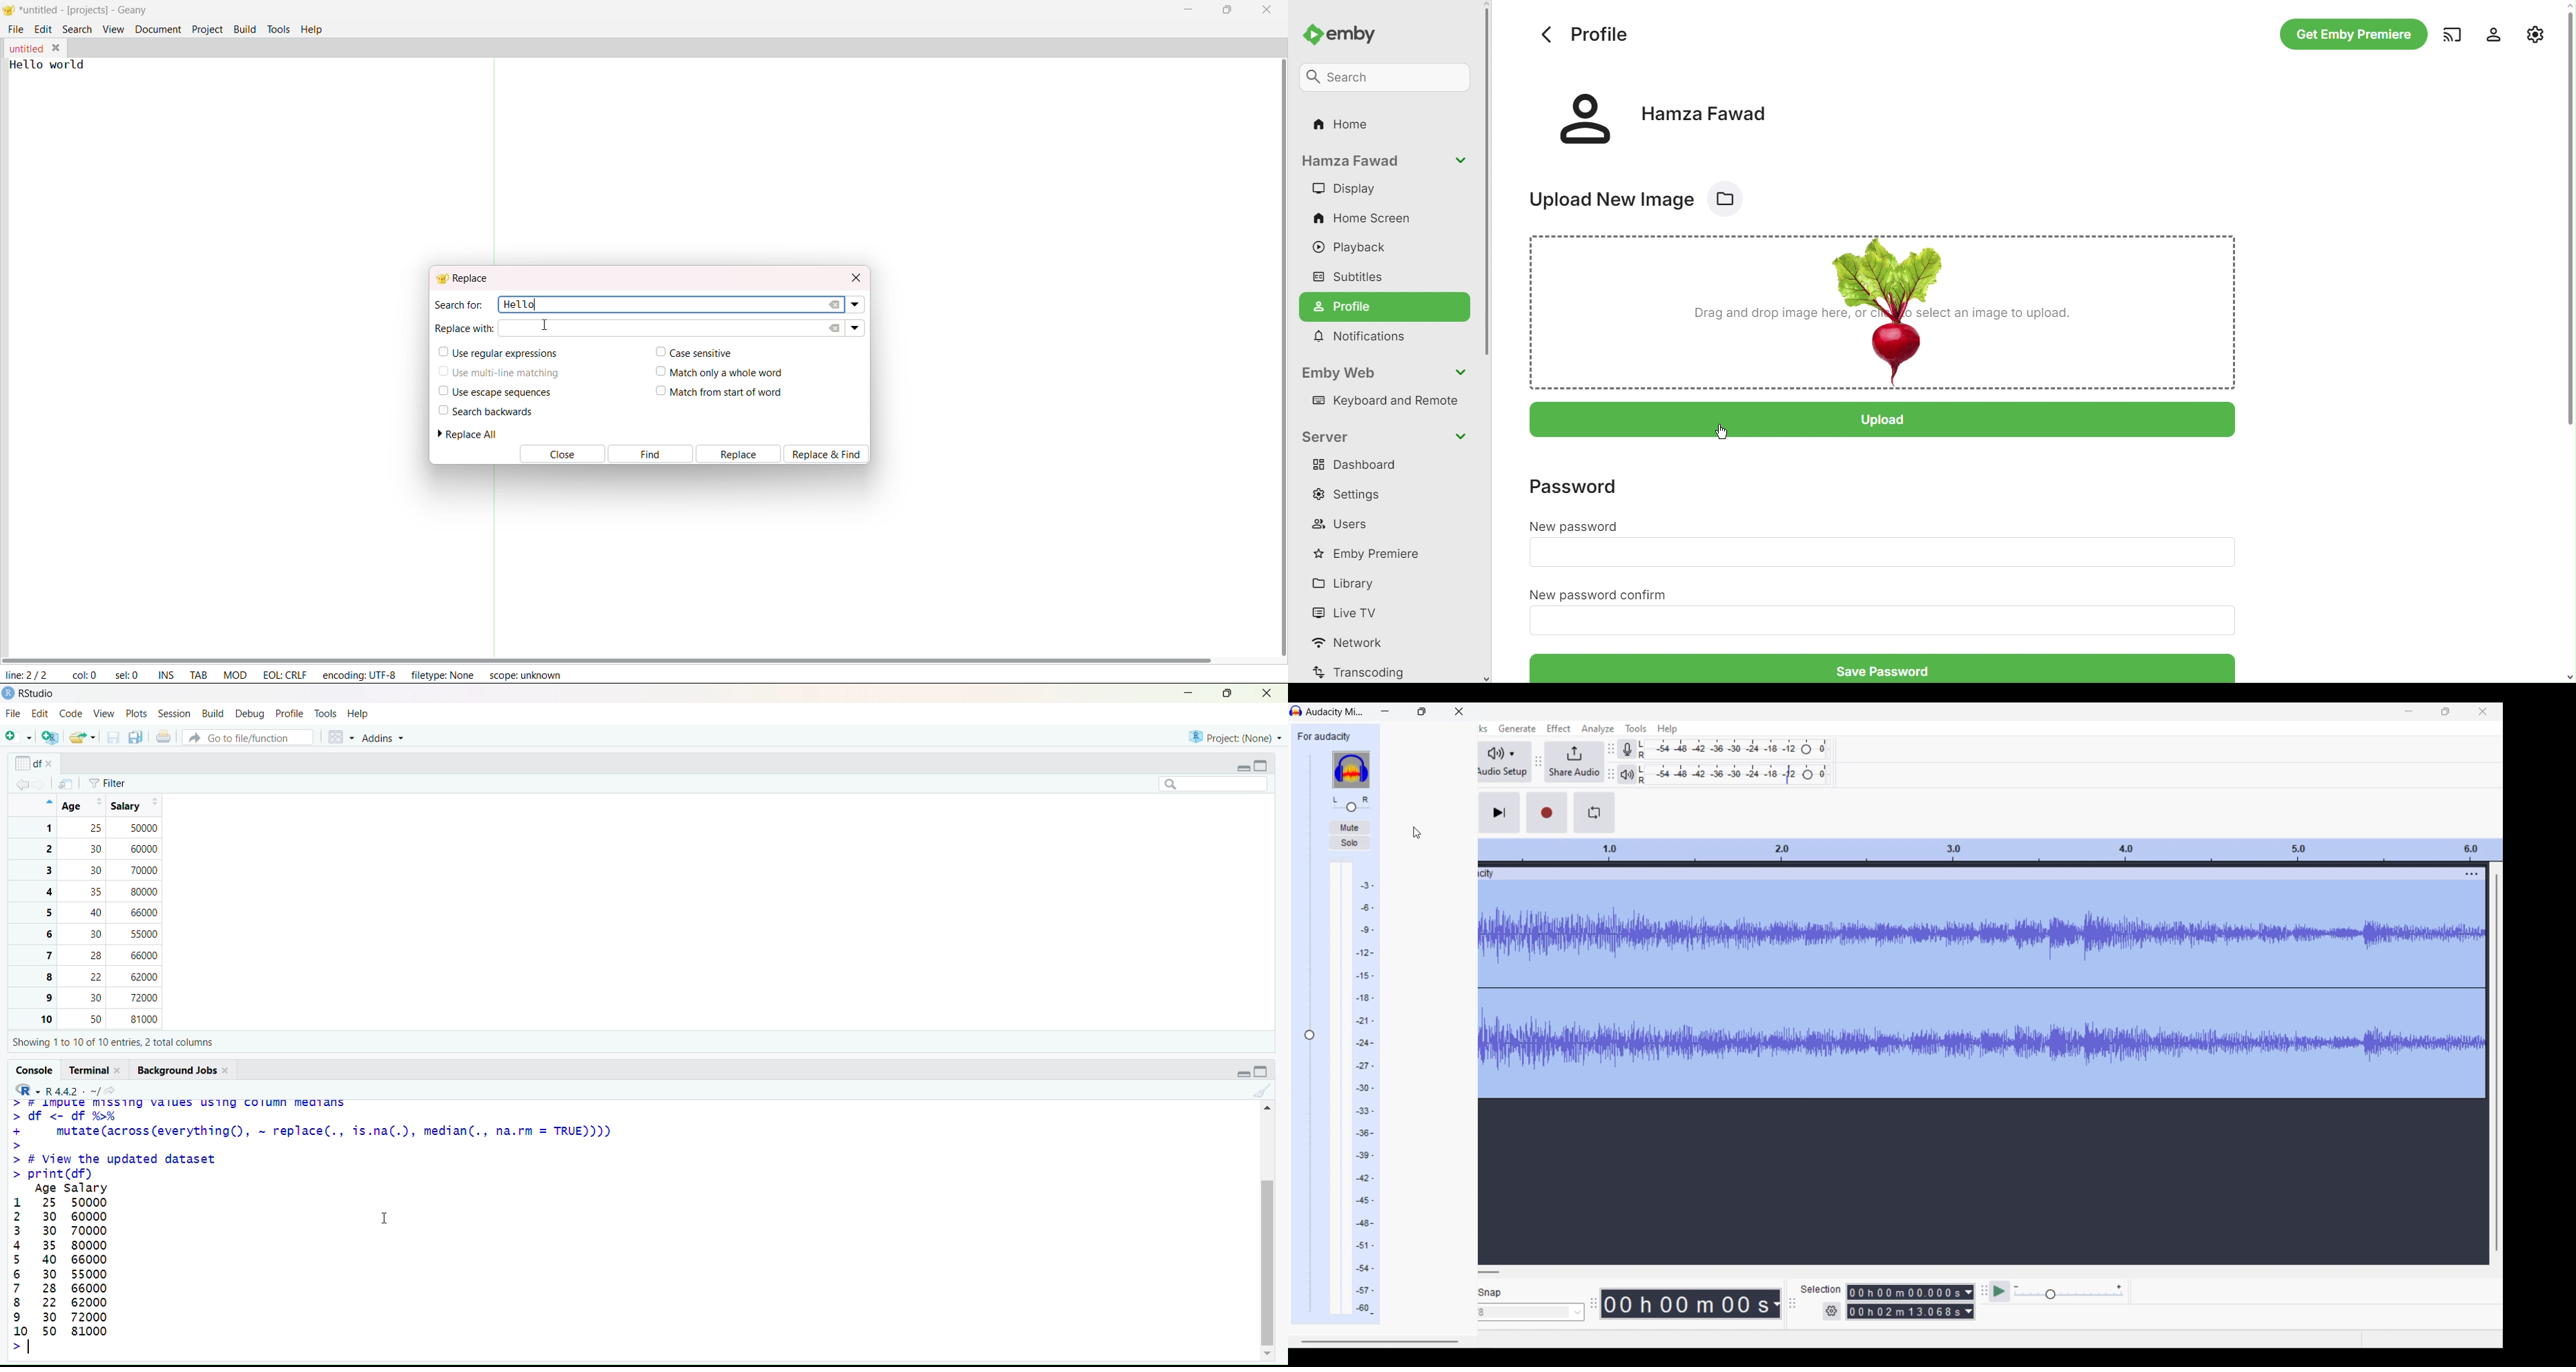 The height and width of the screenshot is (1372, 2576). What do you see at coordinates (30, 693) in the screenshot?
I see `Rstudio` at bounding box center [30, 693].